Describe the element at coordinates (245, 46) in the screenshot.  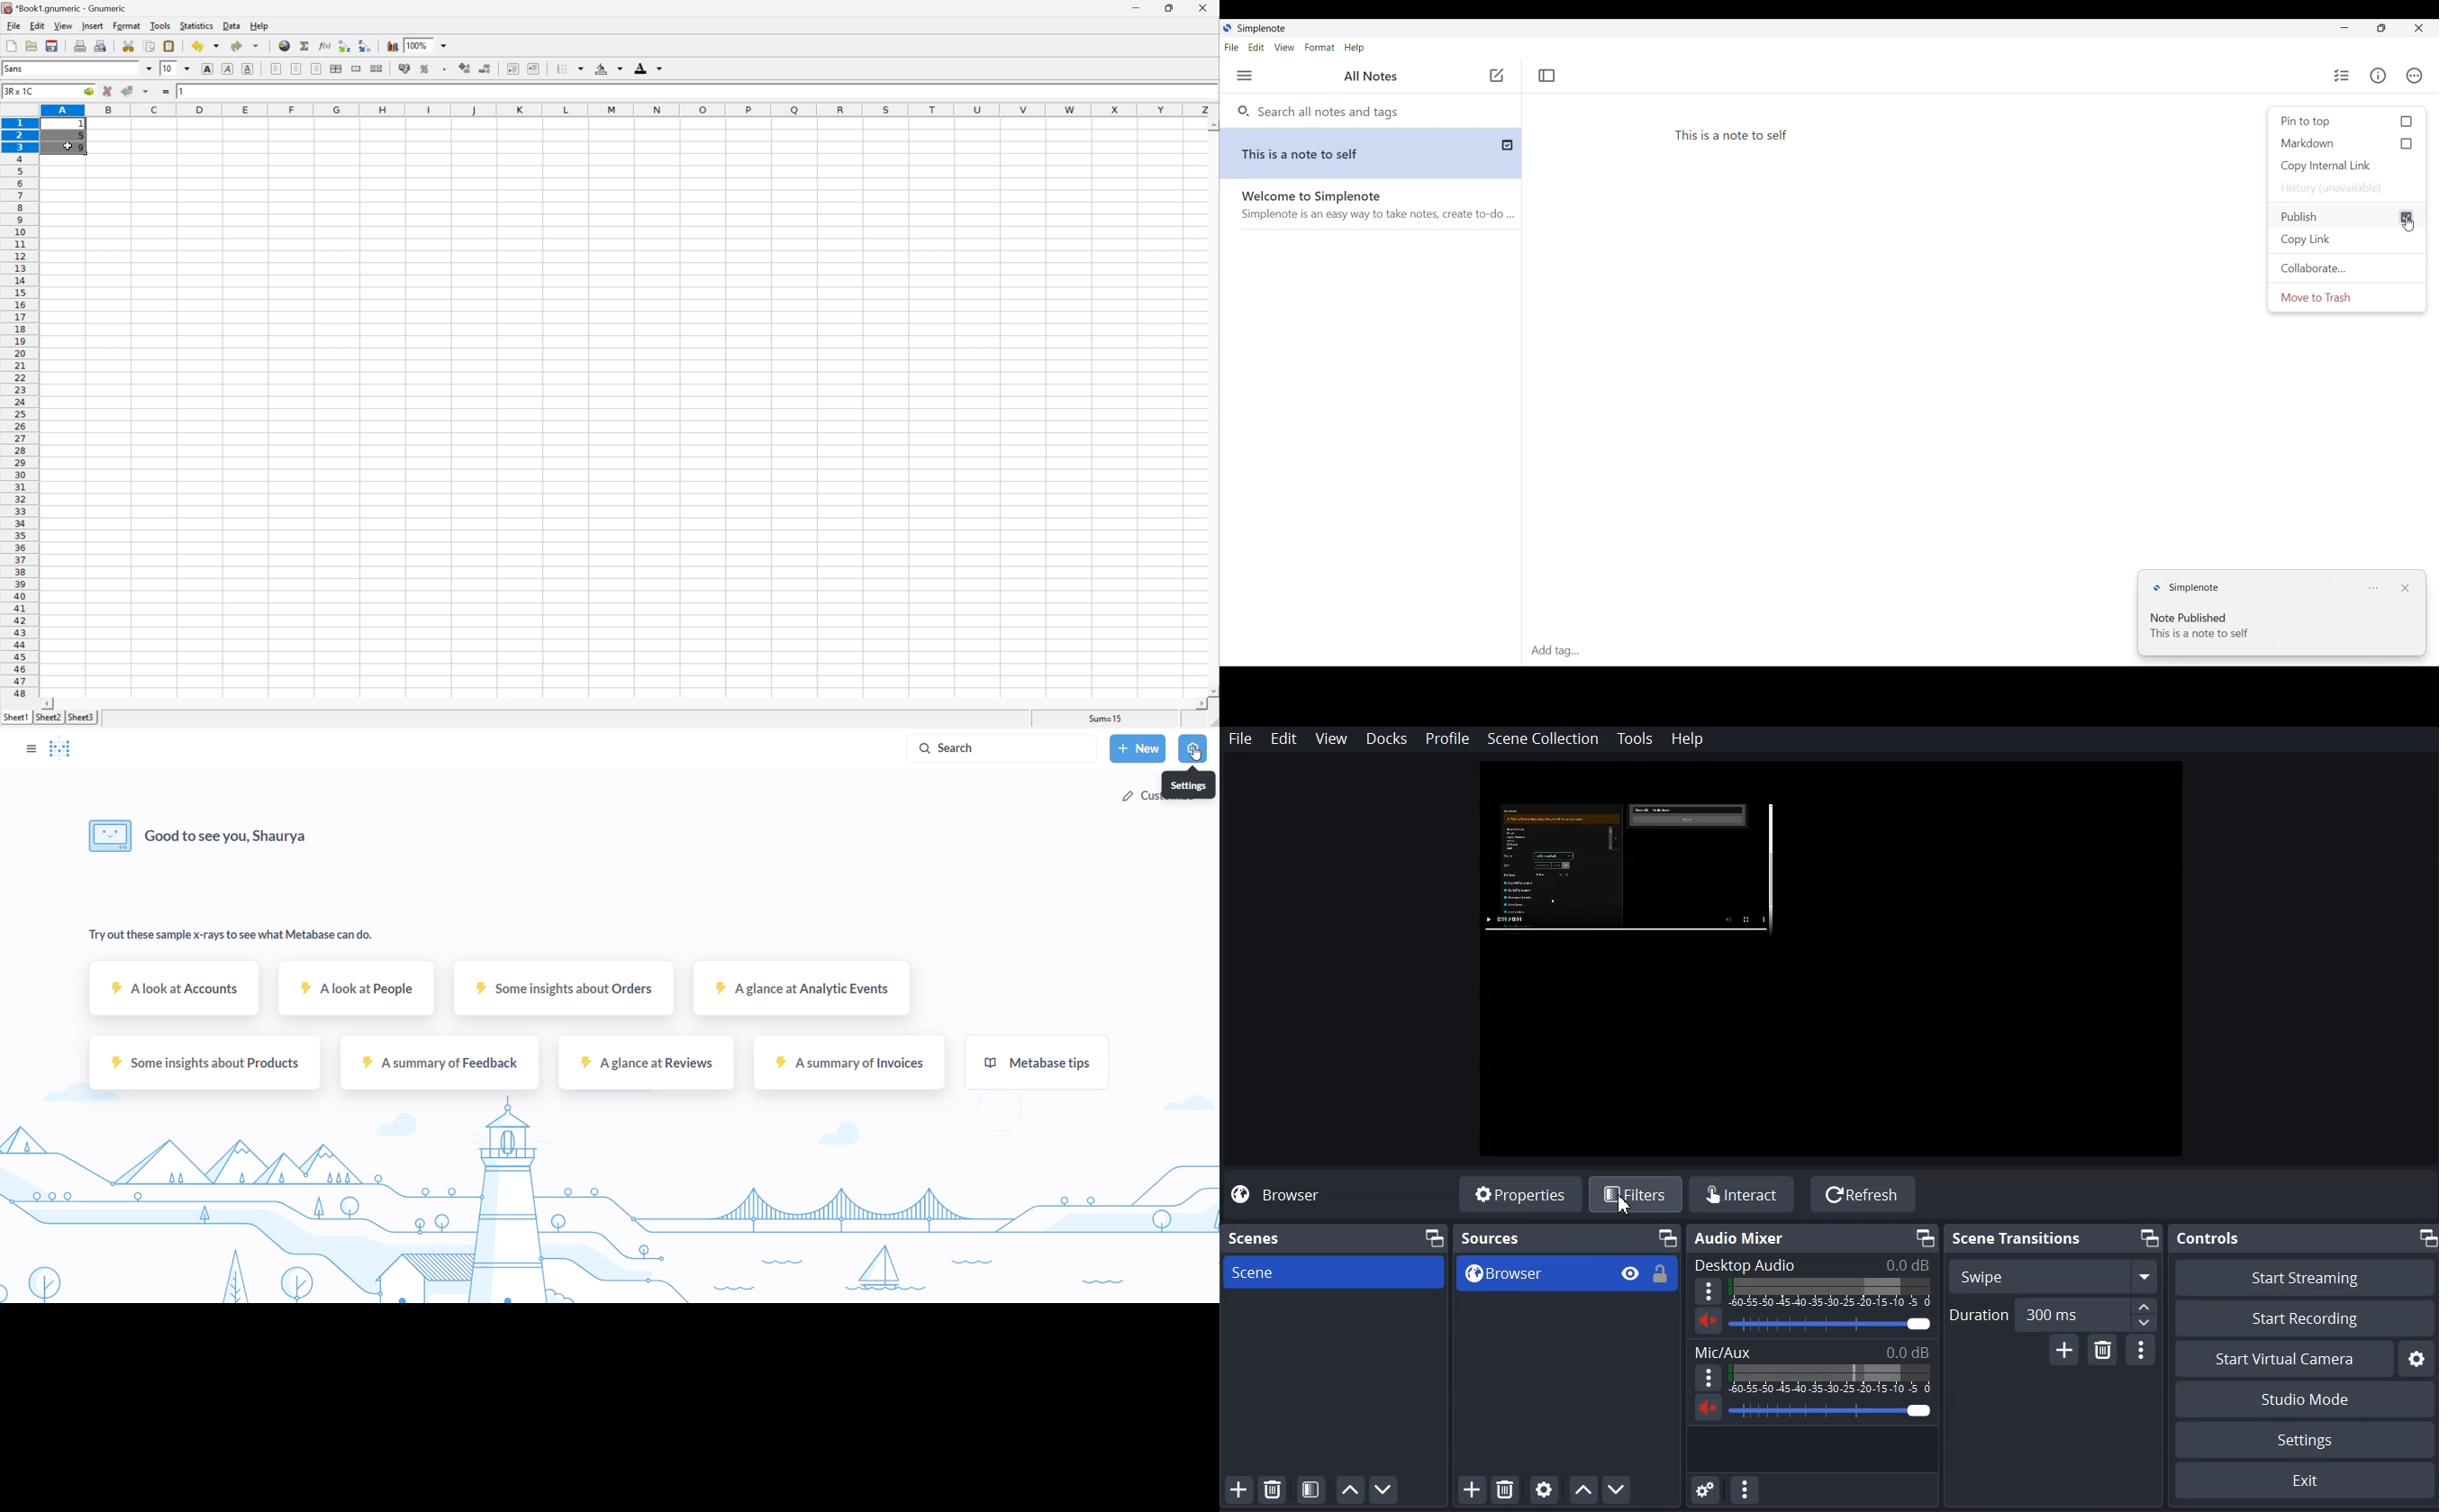
I see `redo` at that location.